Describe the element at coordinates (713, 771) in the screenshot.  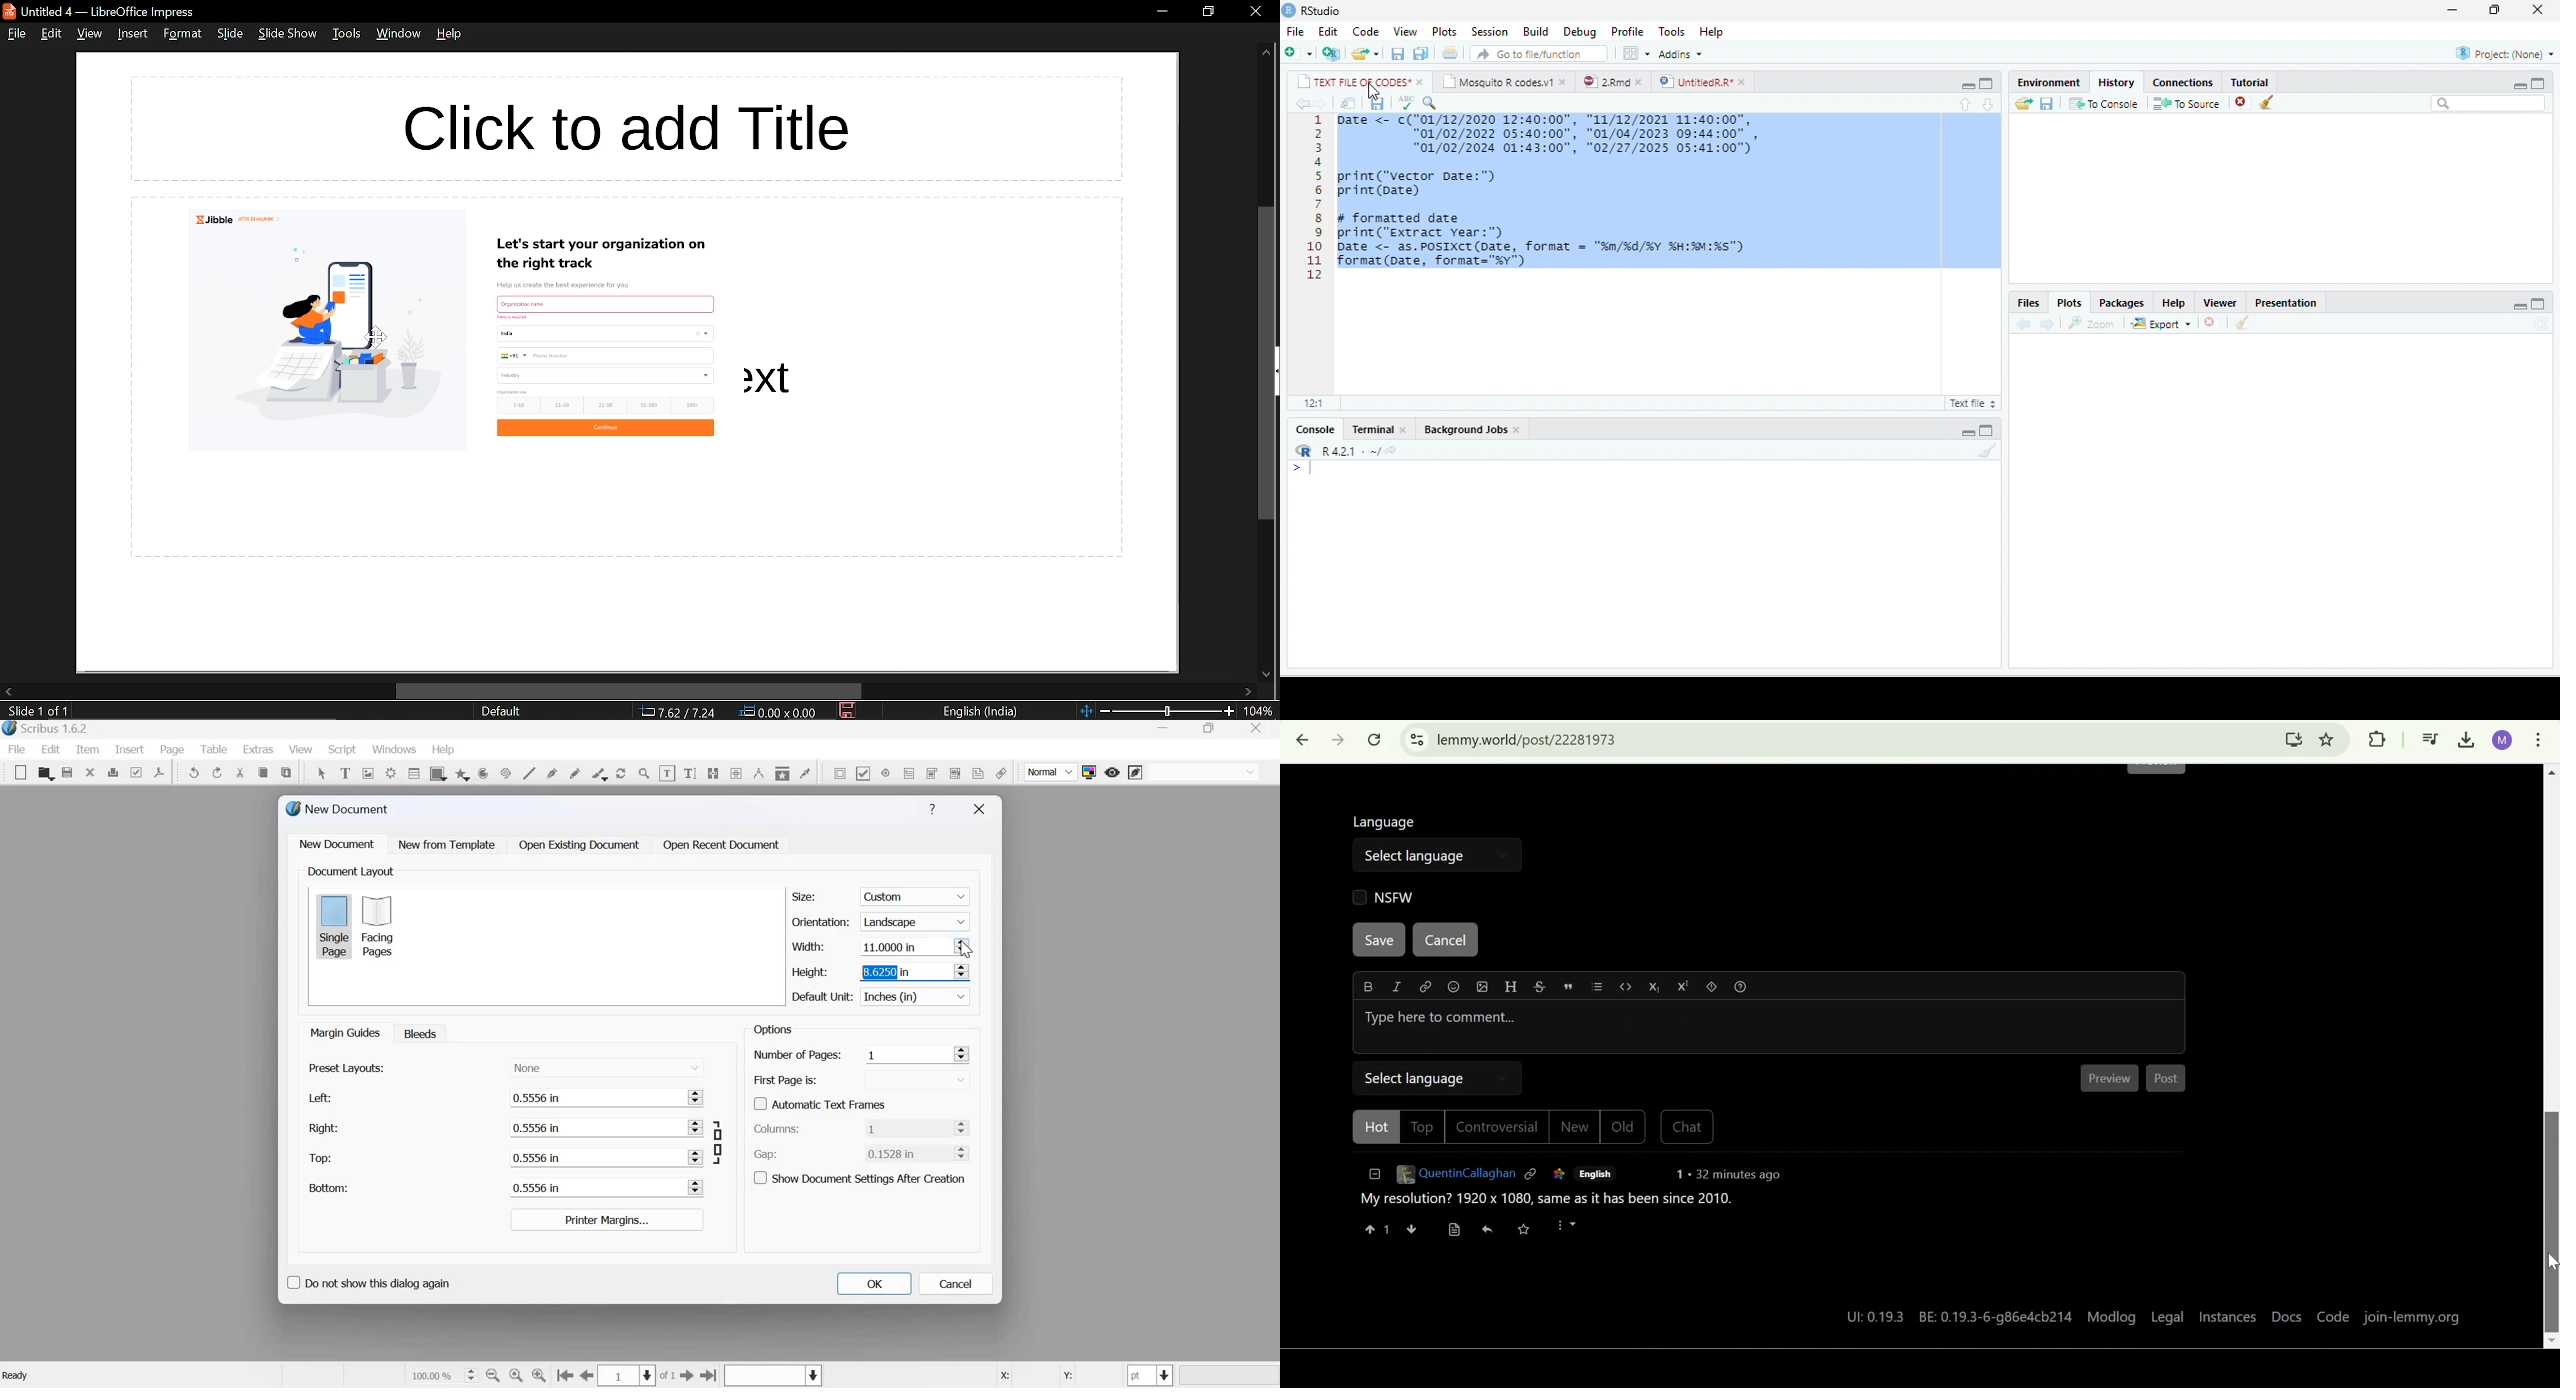
I see `Link text frames` at that location.